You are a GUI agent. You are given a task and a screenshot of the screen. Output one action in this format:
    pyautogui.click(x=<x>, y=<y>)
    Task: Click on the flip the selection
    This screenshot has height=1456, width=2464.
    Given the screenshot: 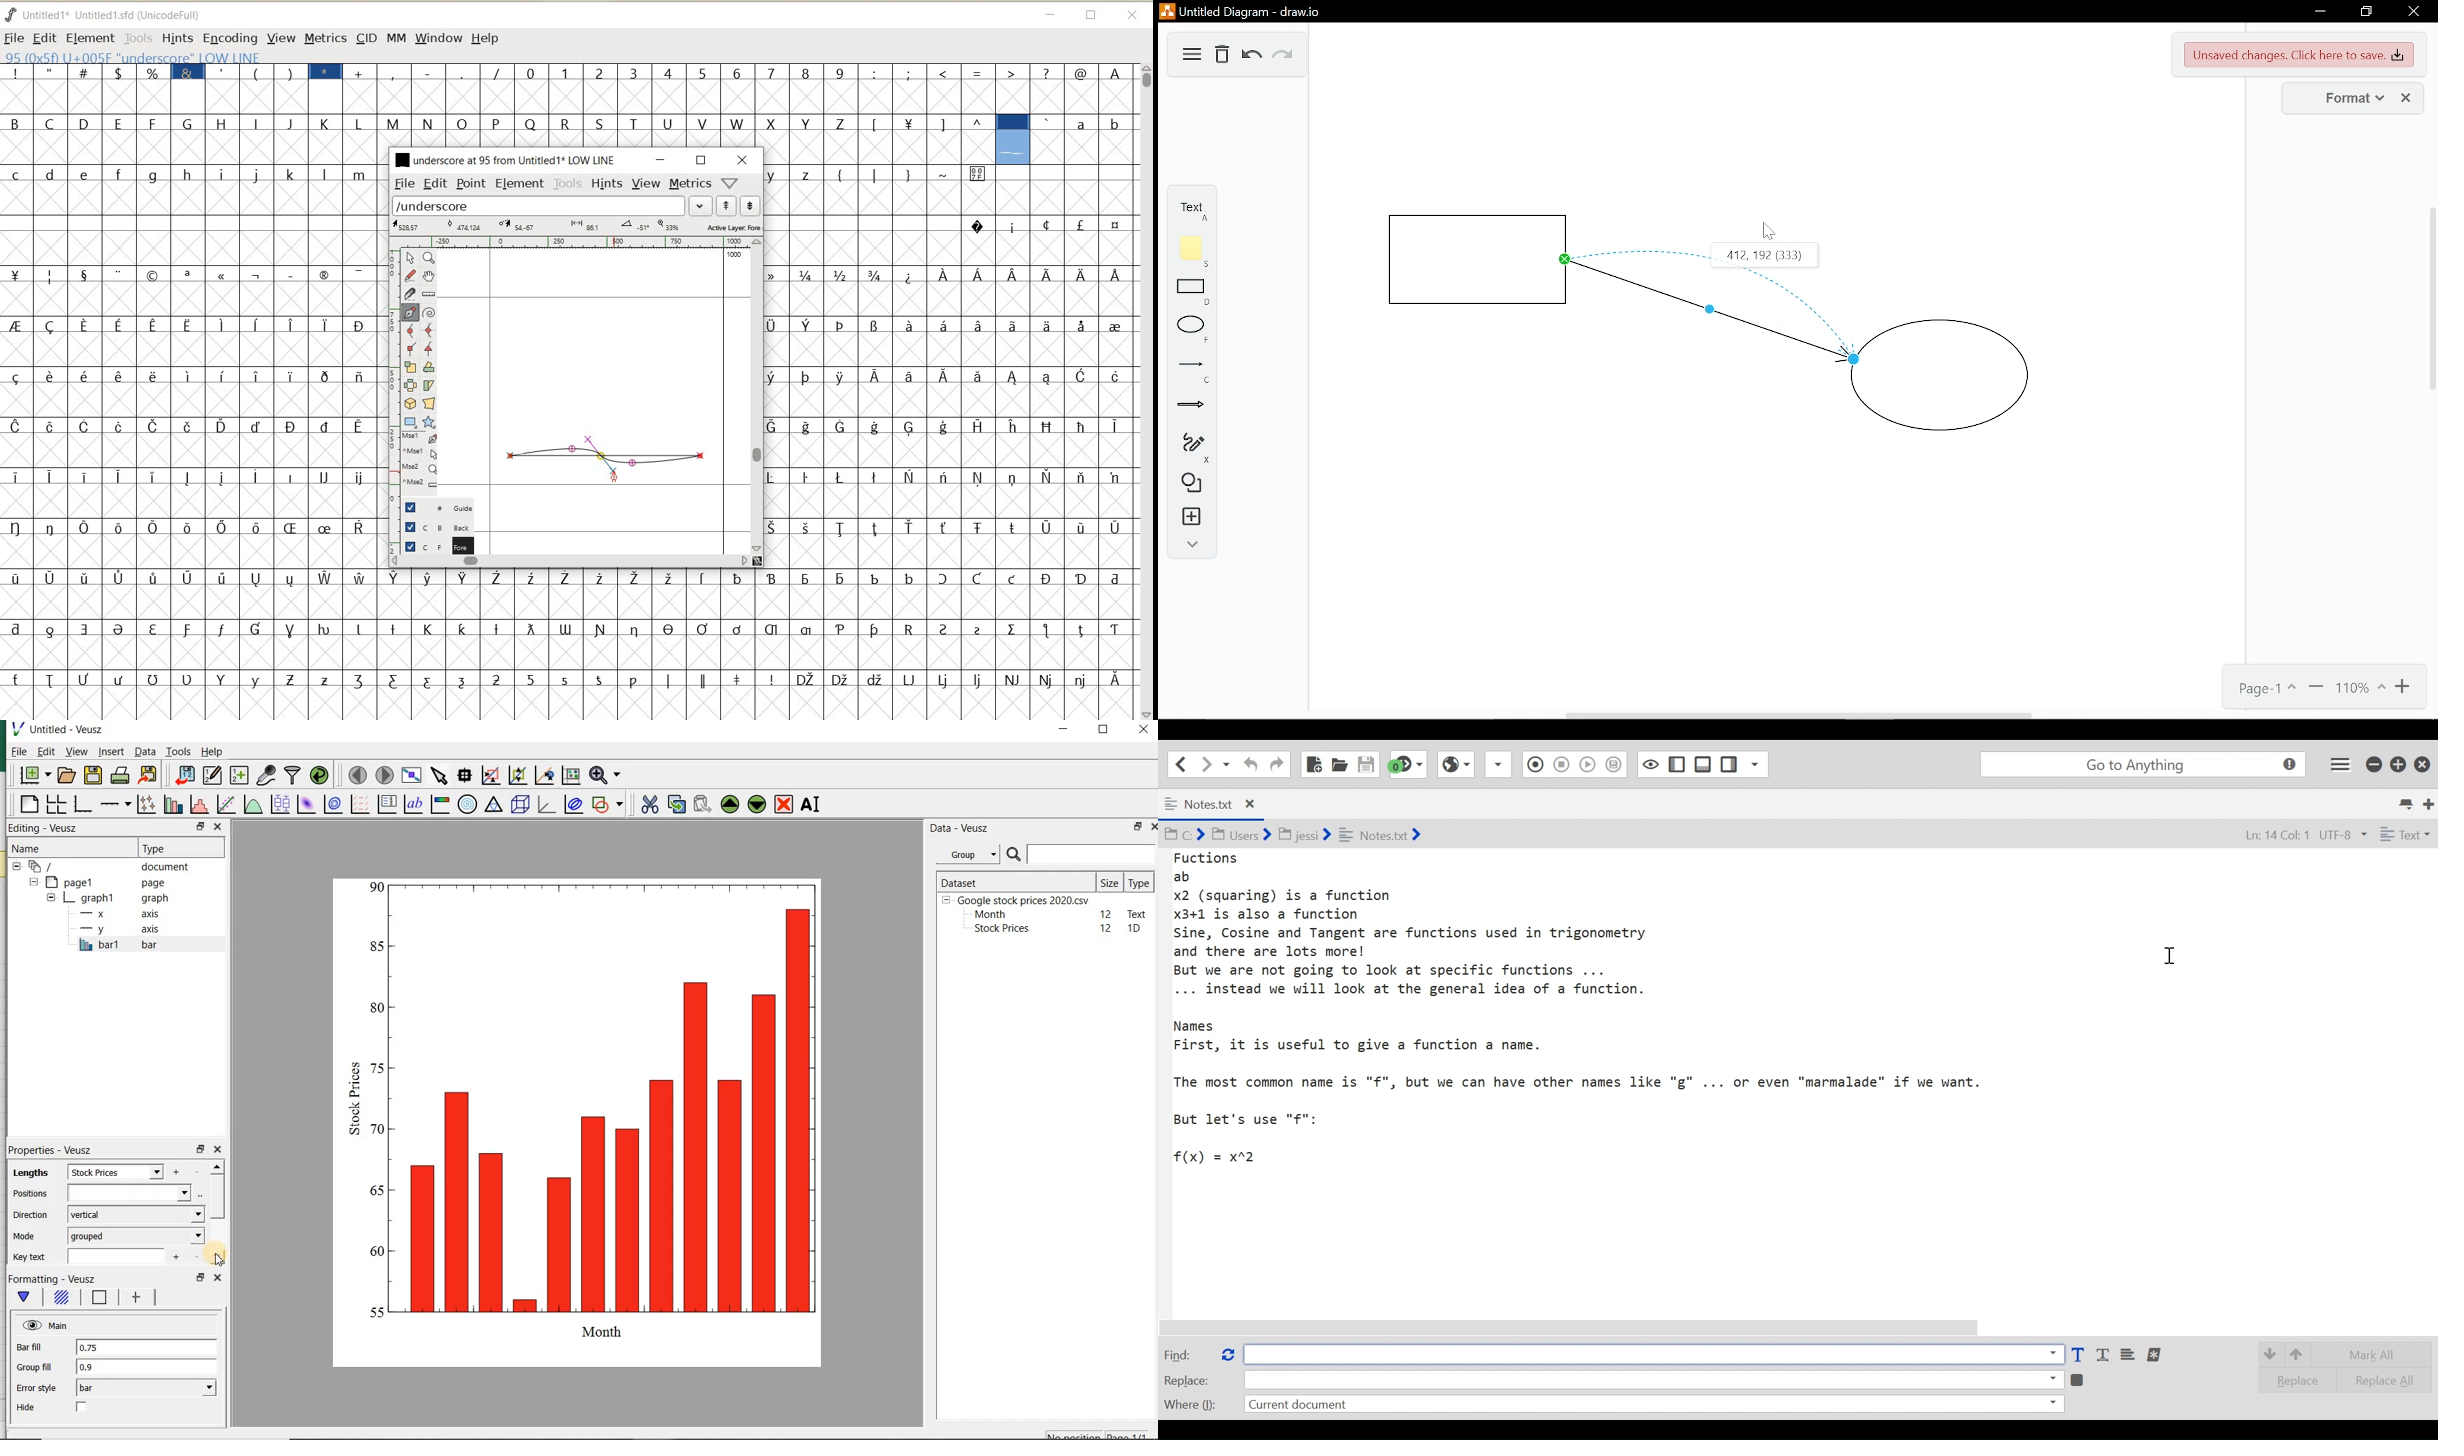 What is the action you would take?
    pyautogui.click(x=410, y=385)
    